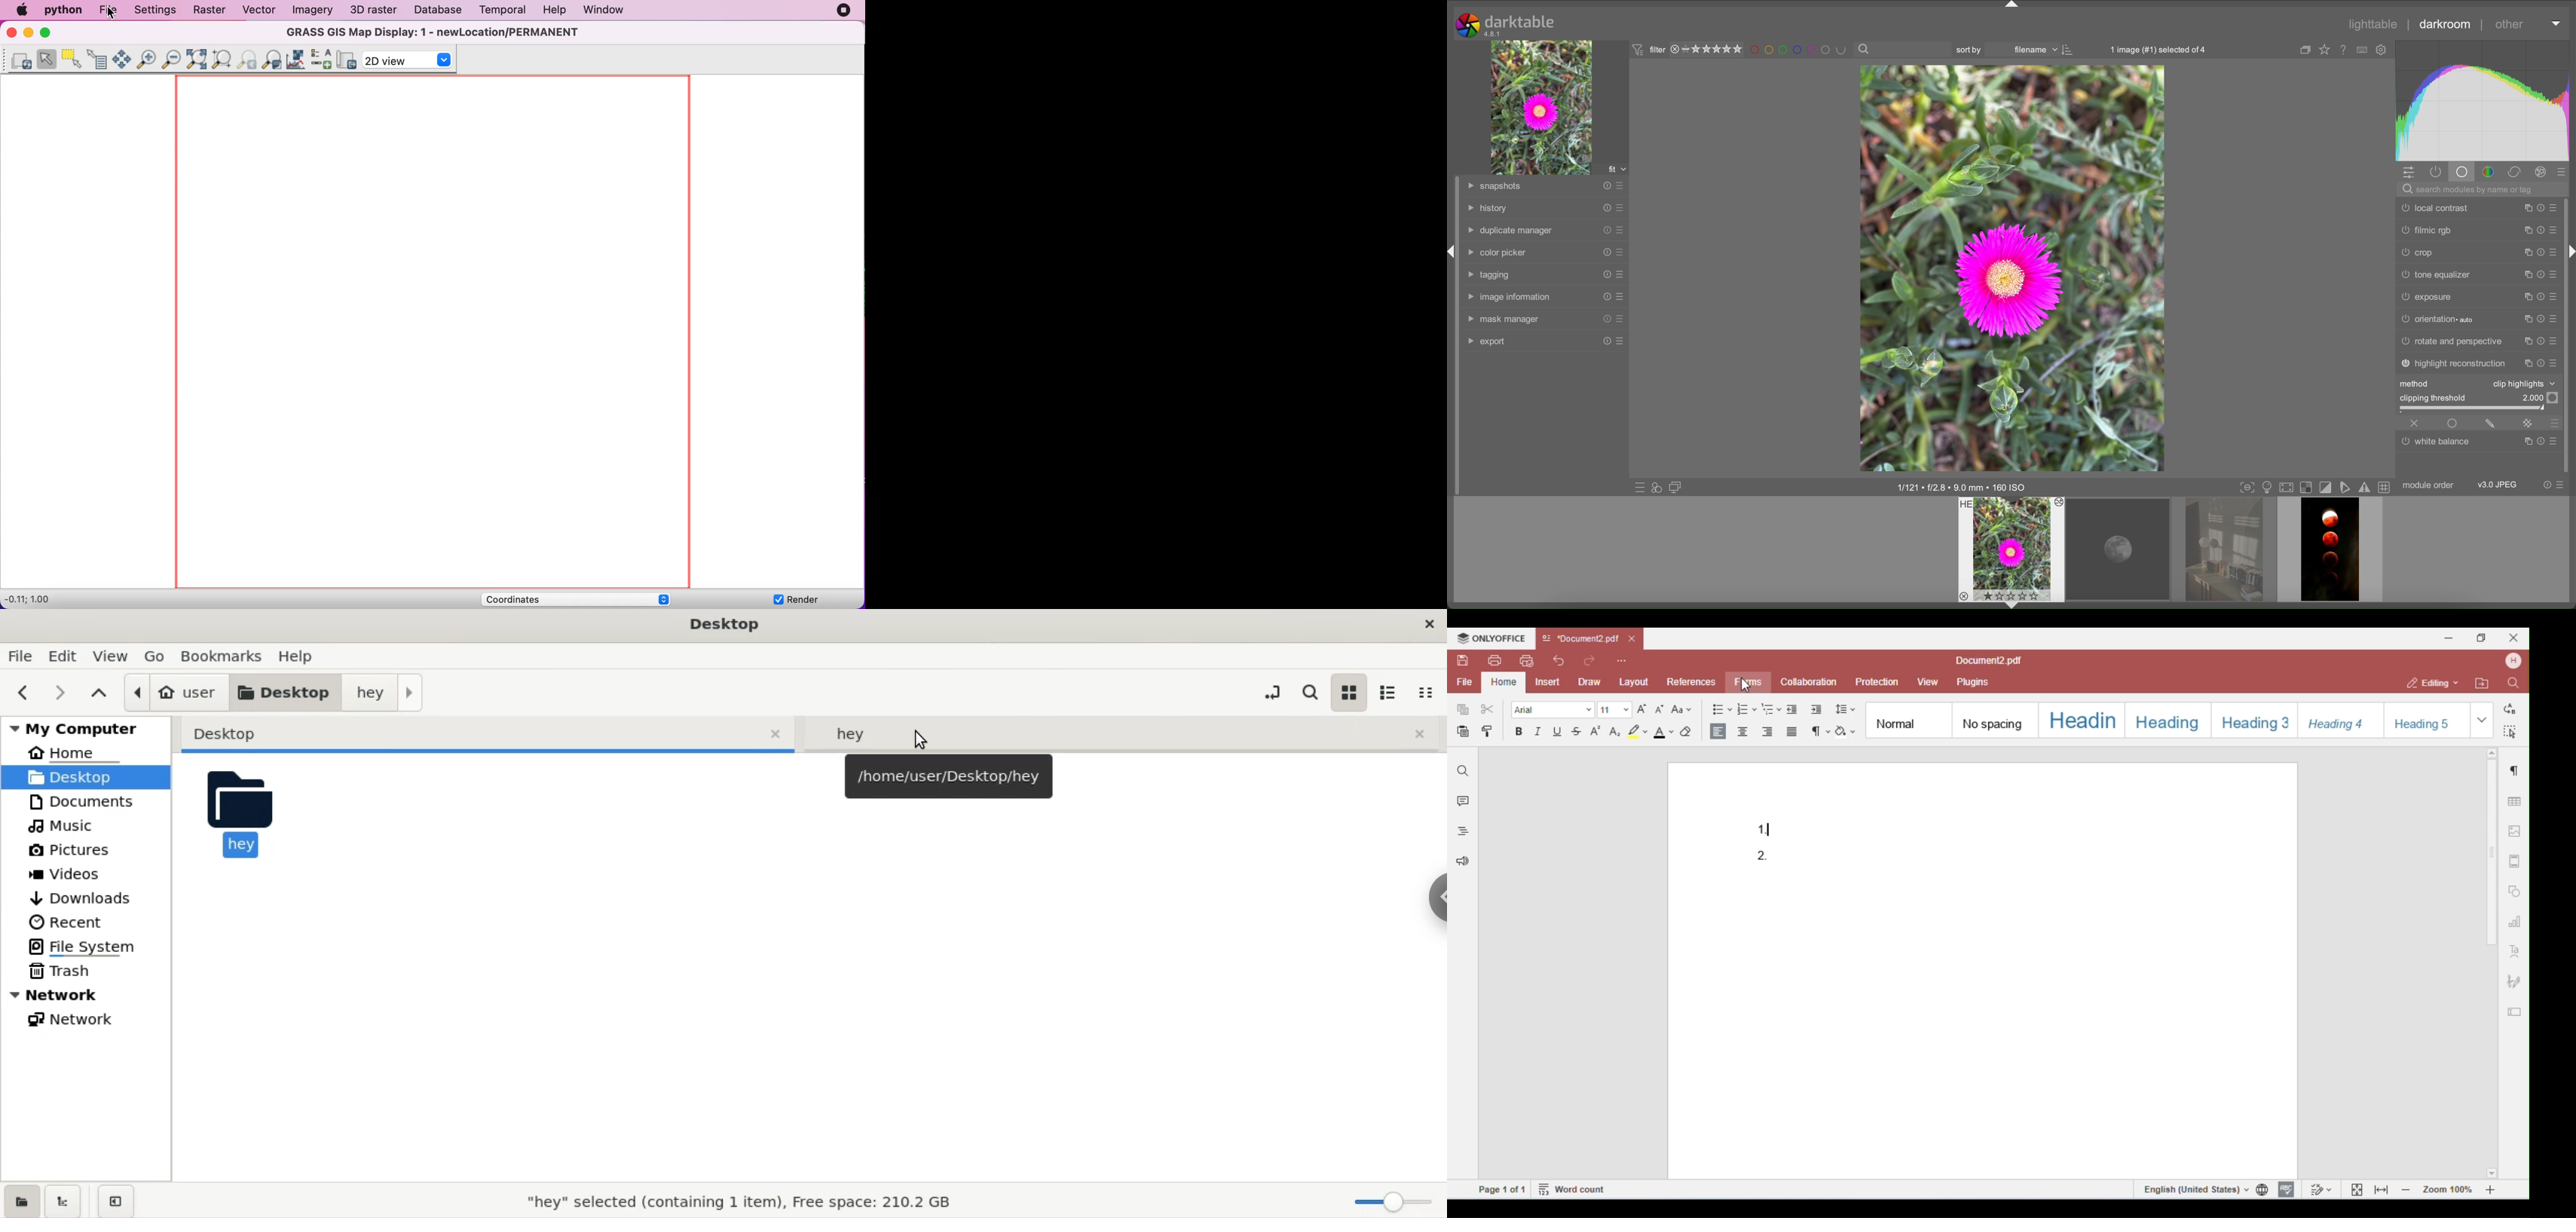  Describe the element at coordinates (2153, 49) in the screenshot. I see `1 image selected of 4` at that location.